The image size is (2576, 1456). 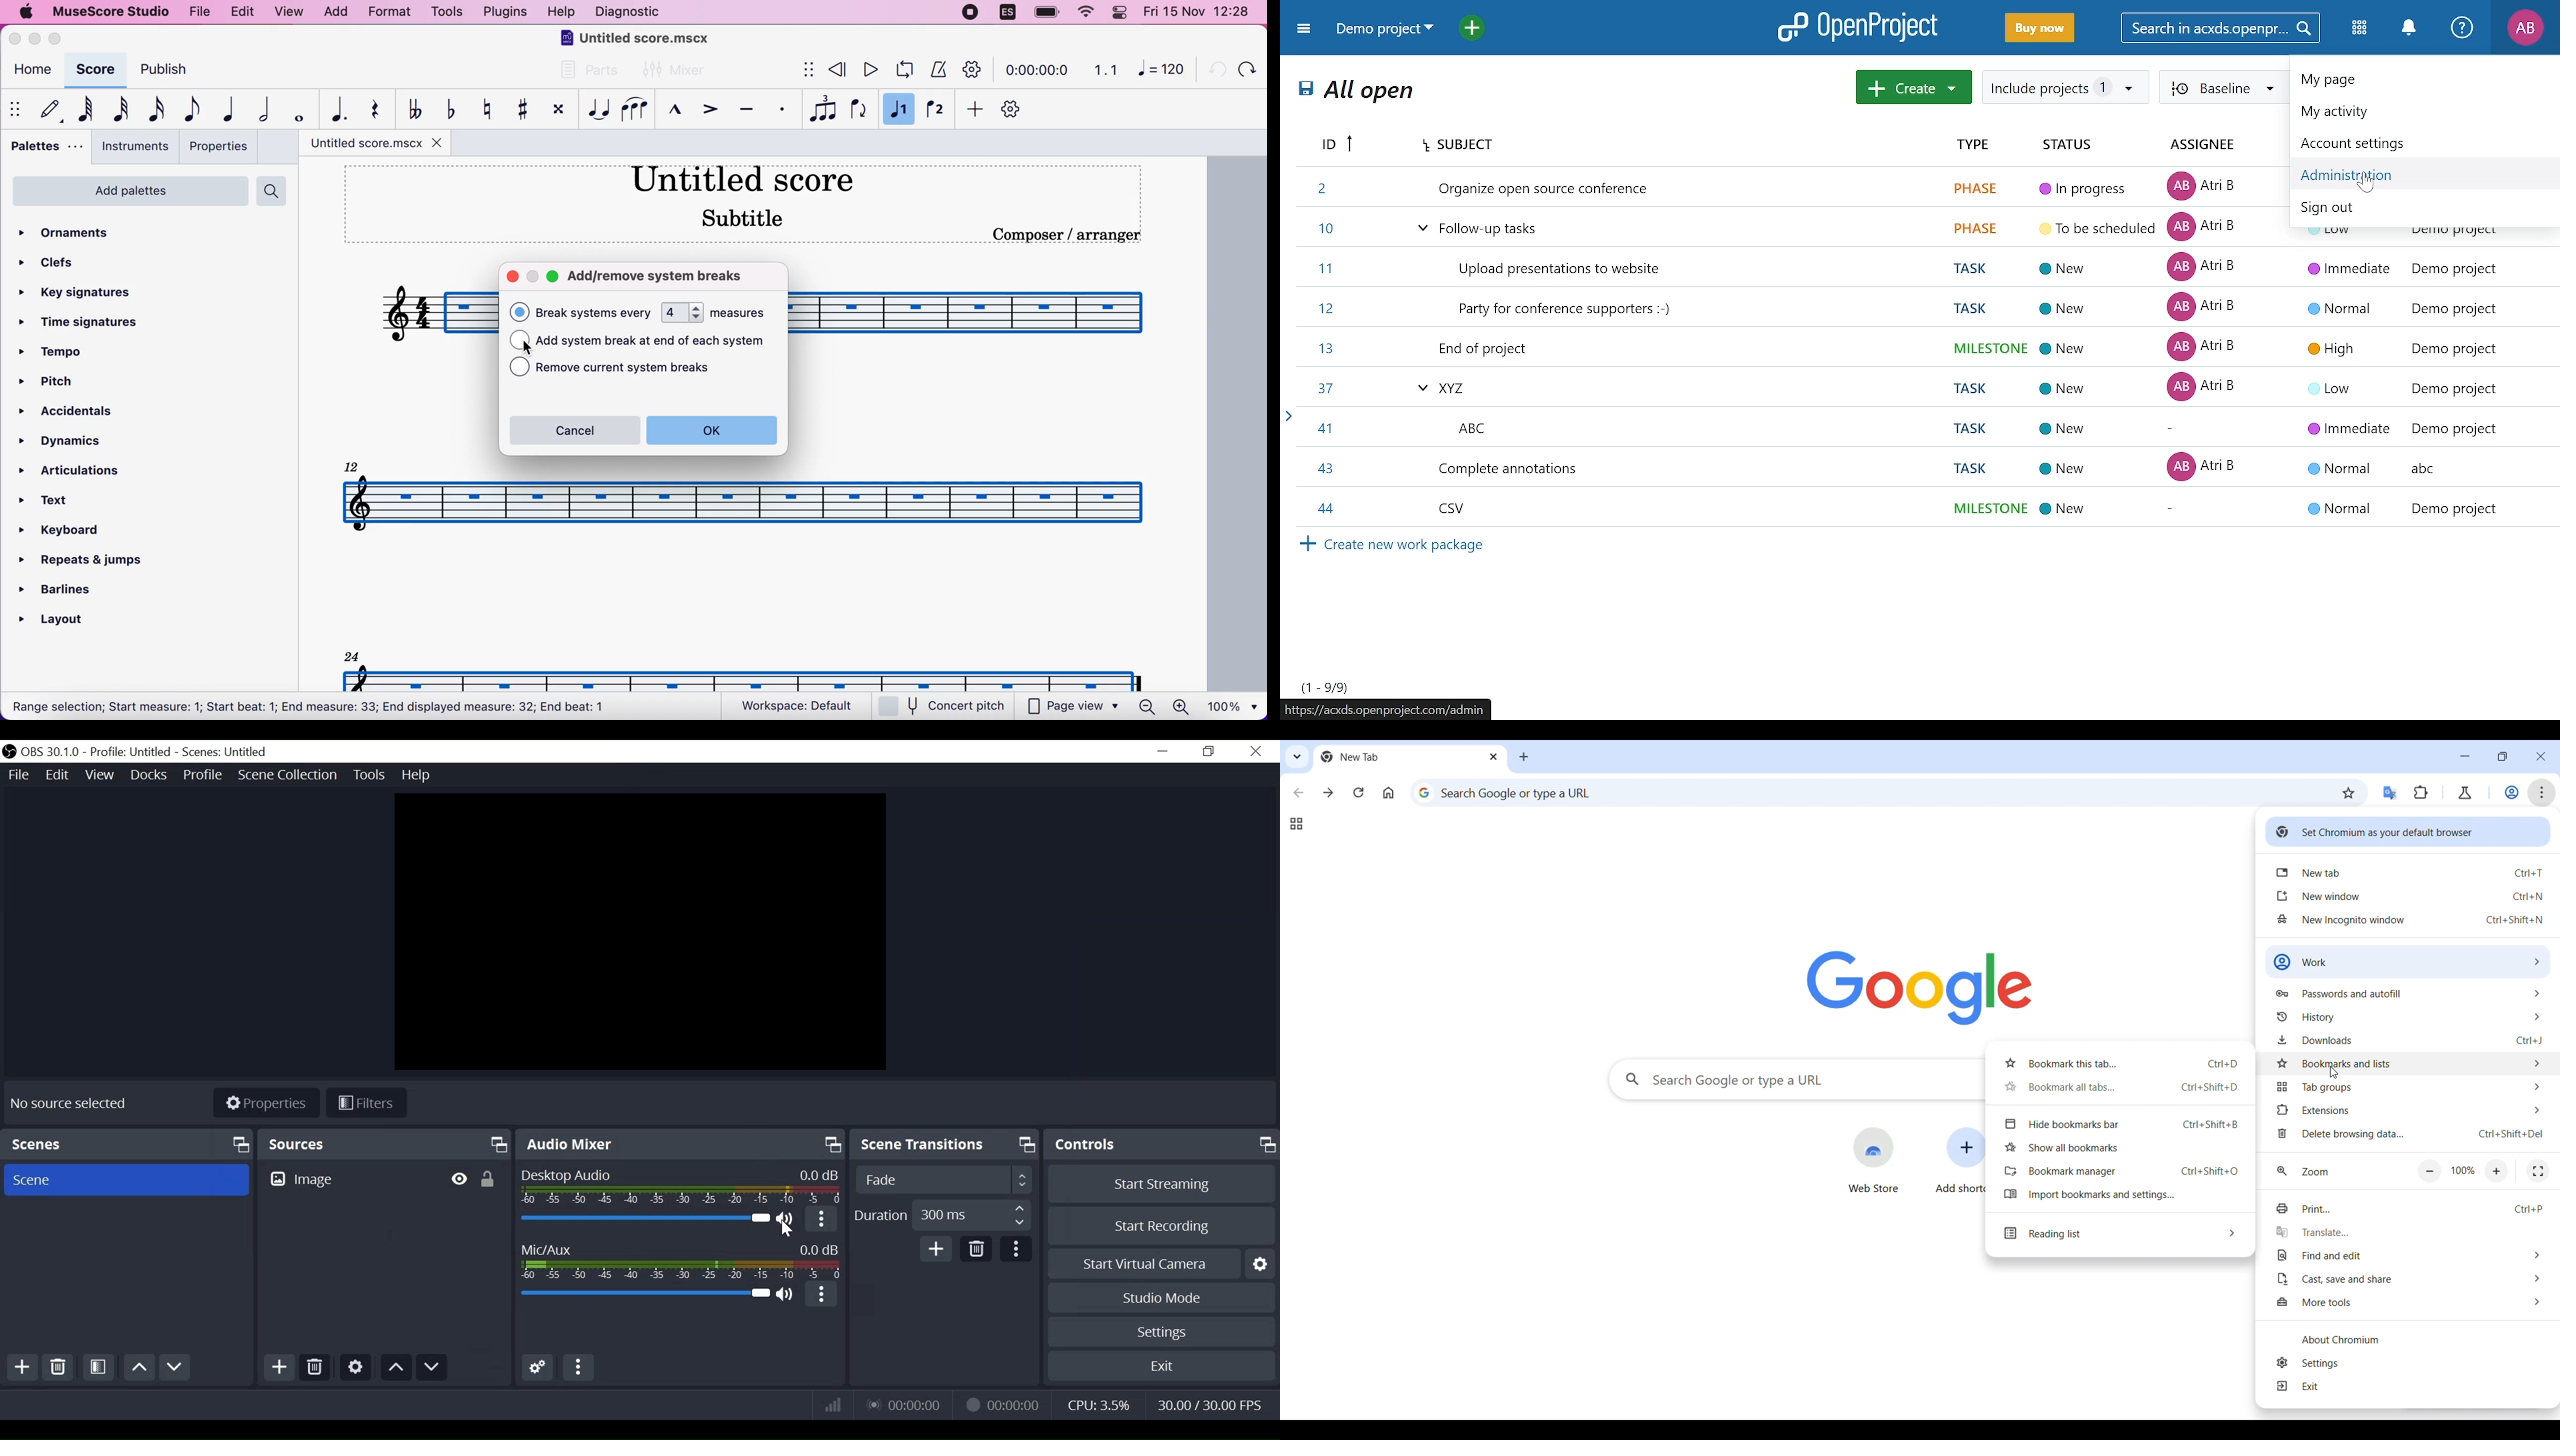 I want to click on language, so click(x=1009, y=15).